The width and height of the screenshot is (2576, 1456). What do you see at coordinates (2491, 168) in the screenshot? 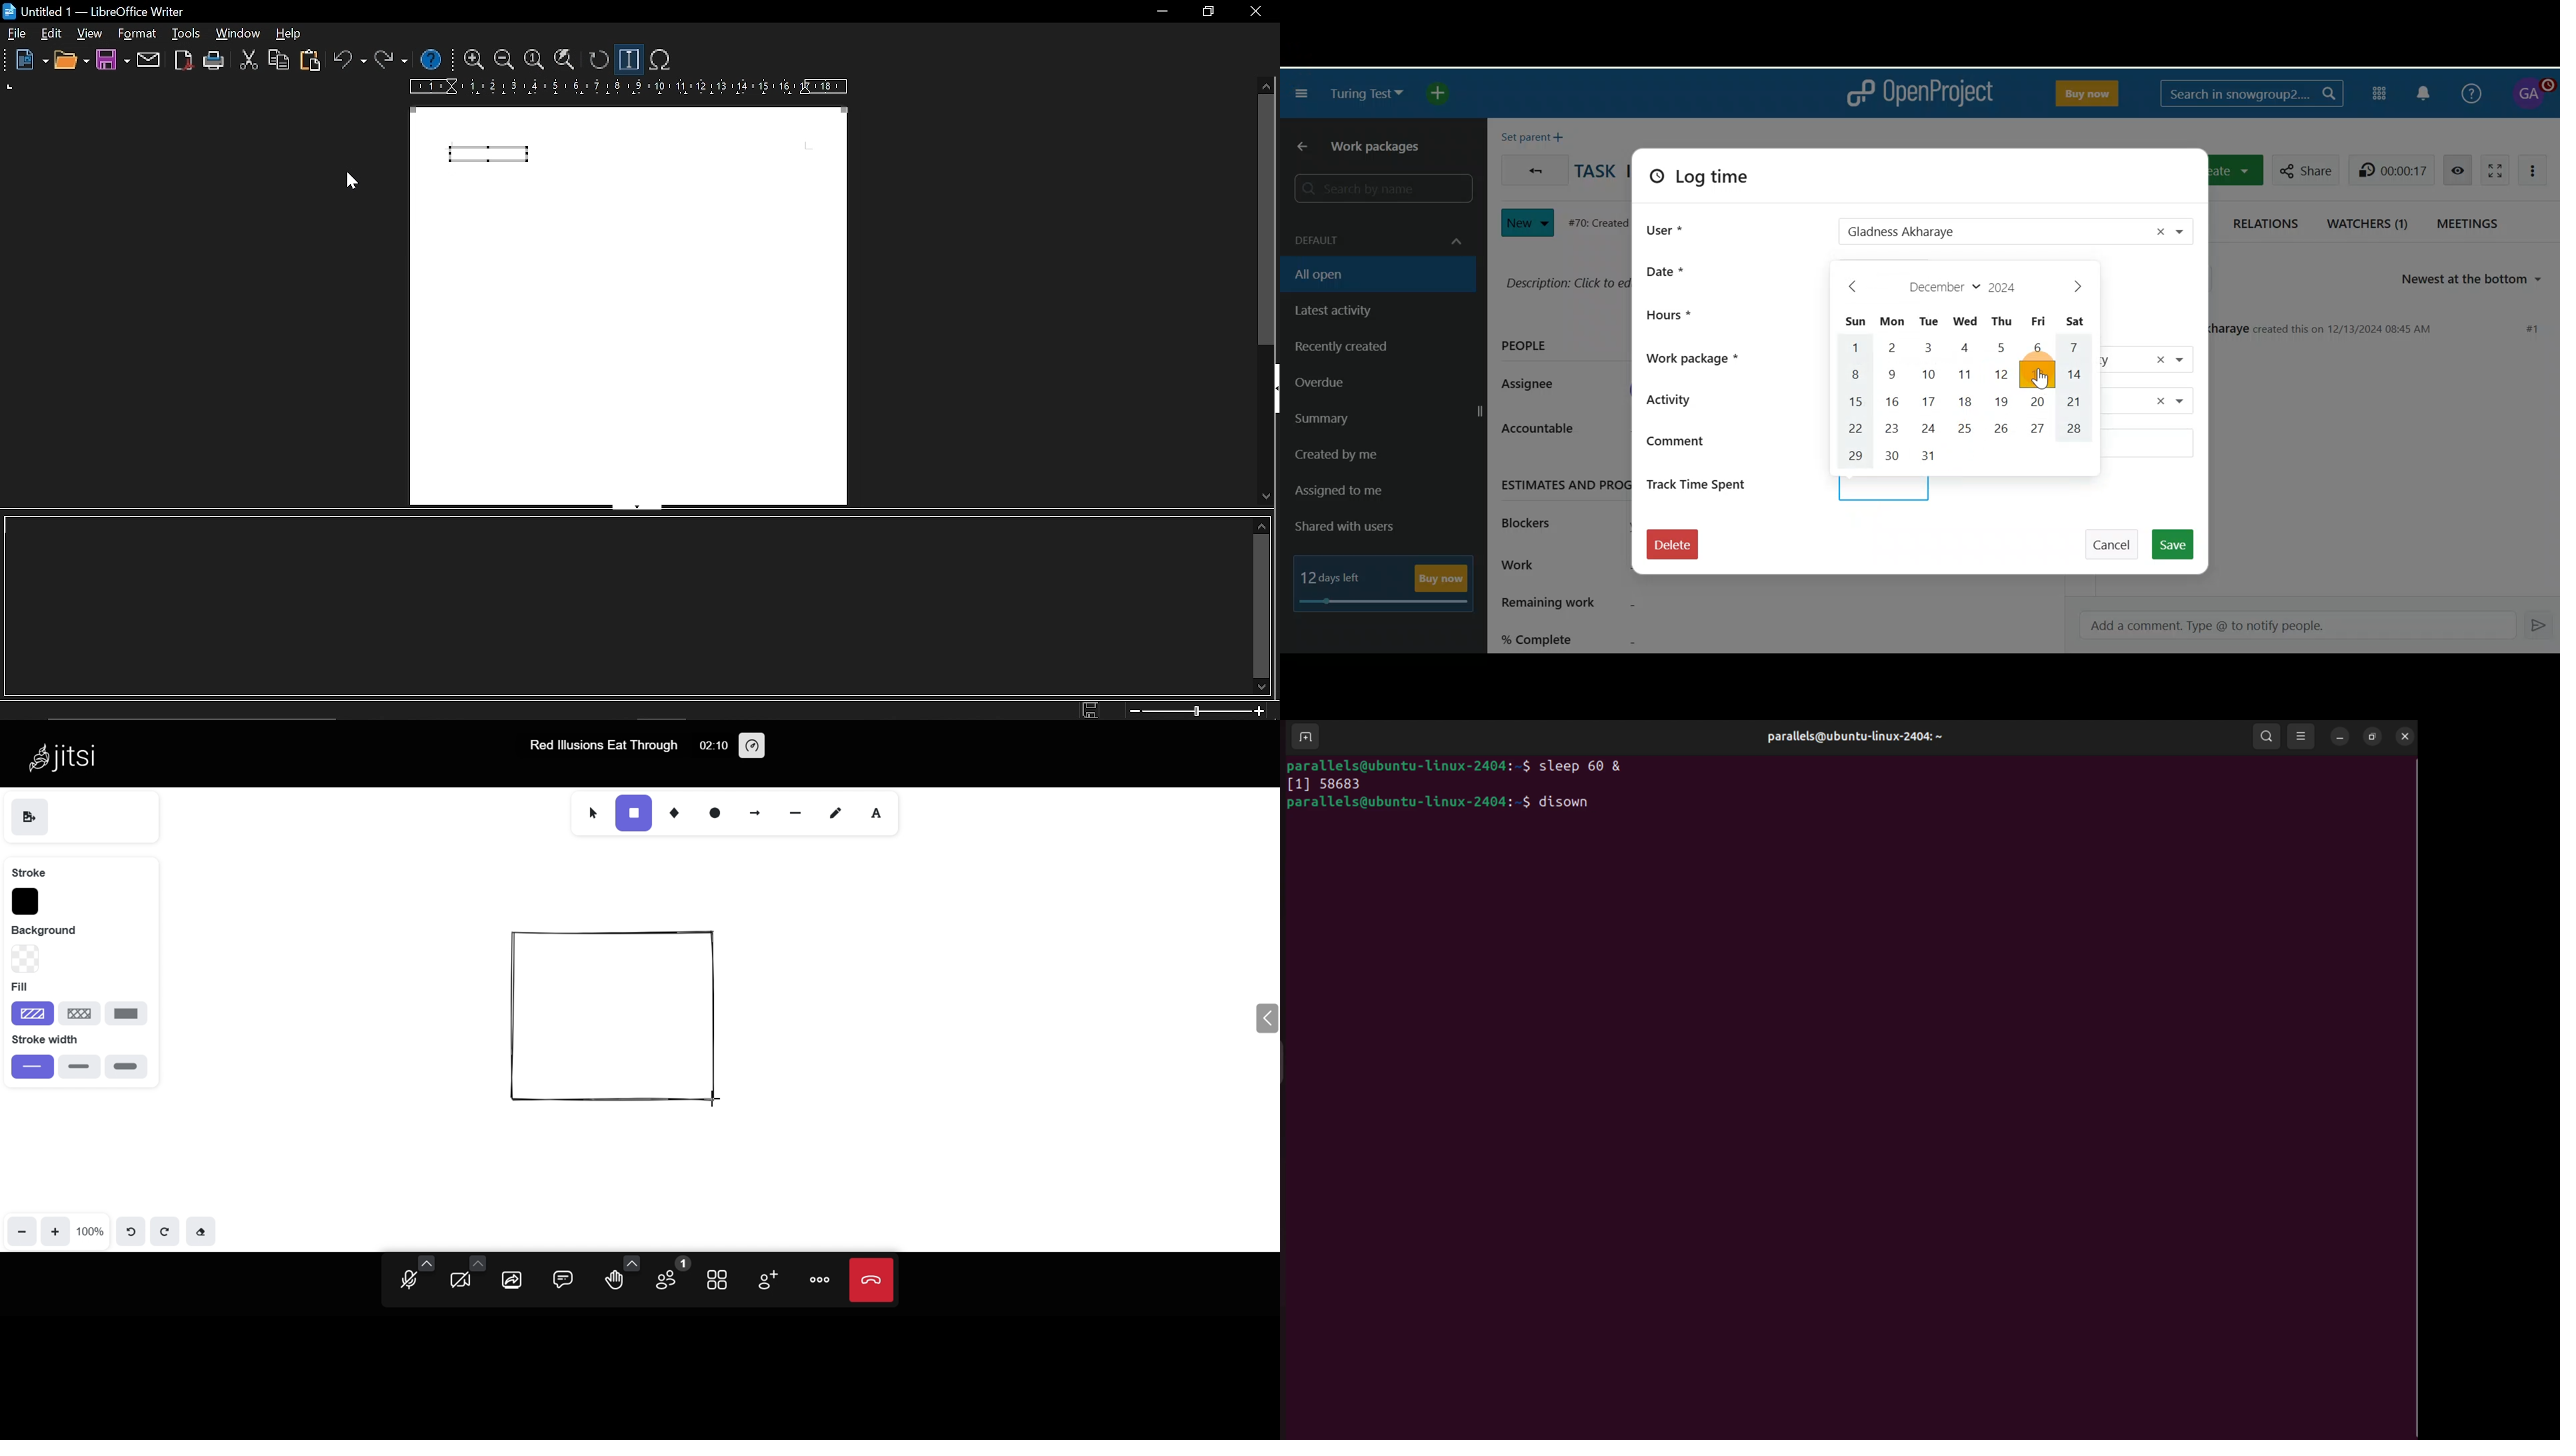
I see `Activate zen mode` at bounding box center [2491, 168].